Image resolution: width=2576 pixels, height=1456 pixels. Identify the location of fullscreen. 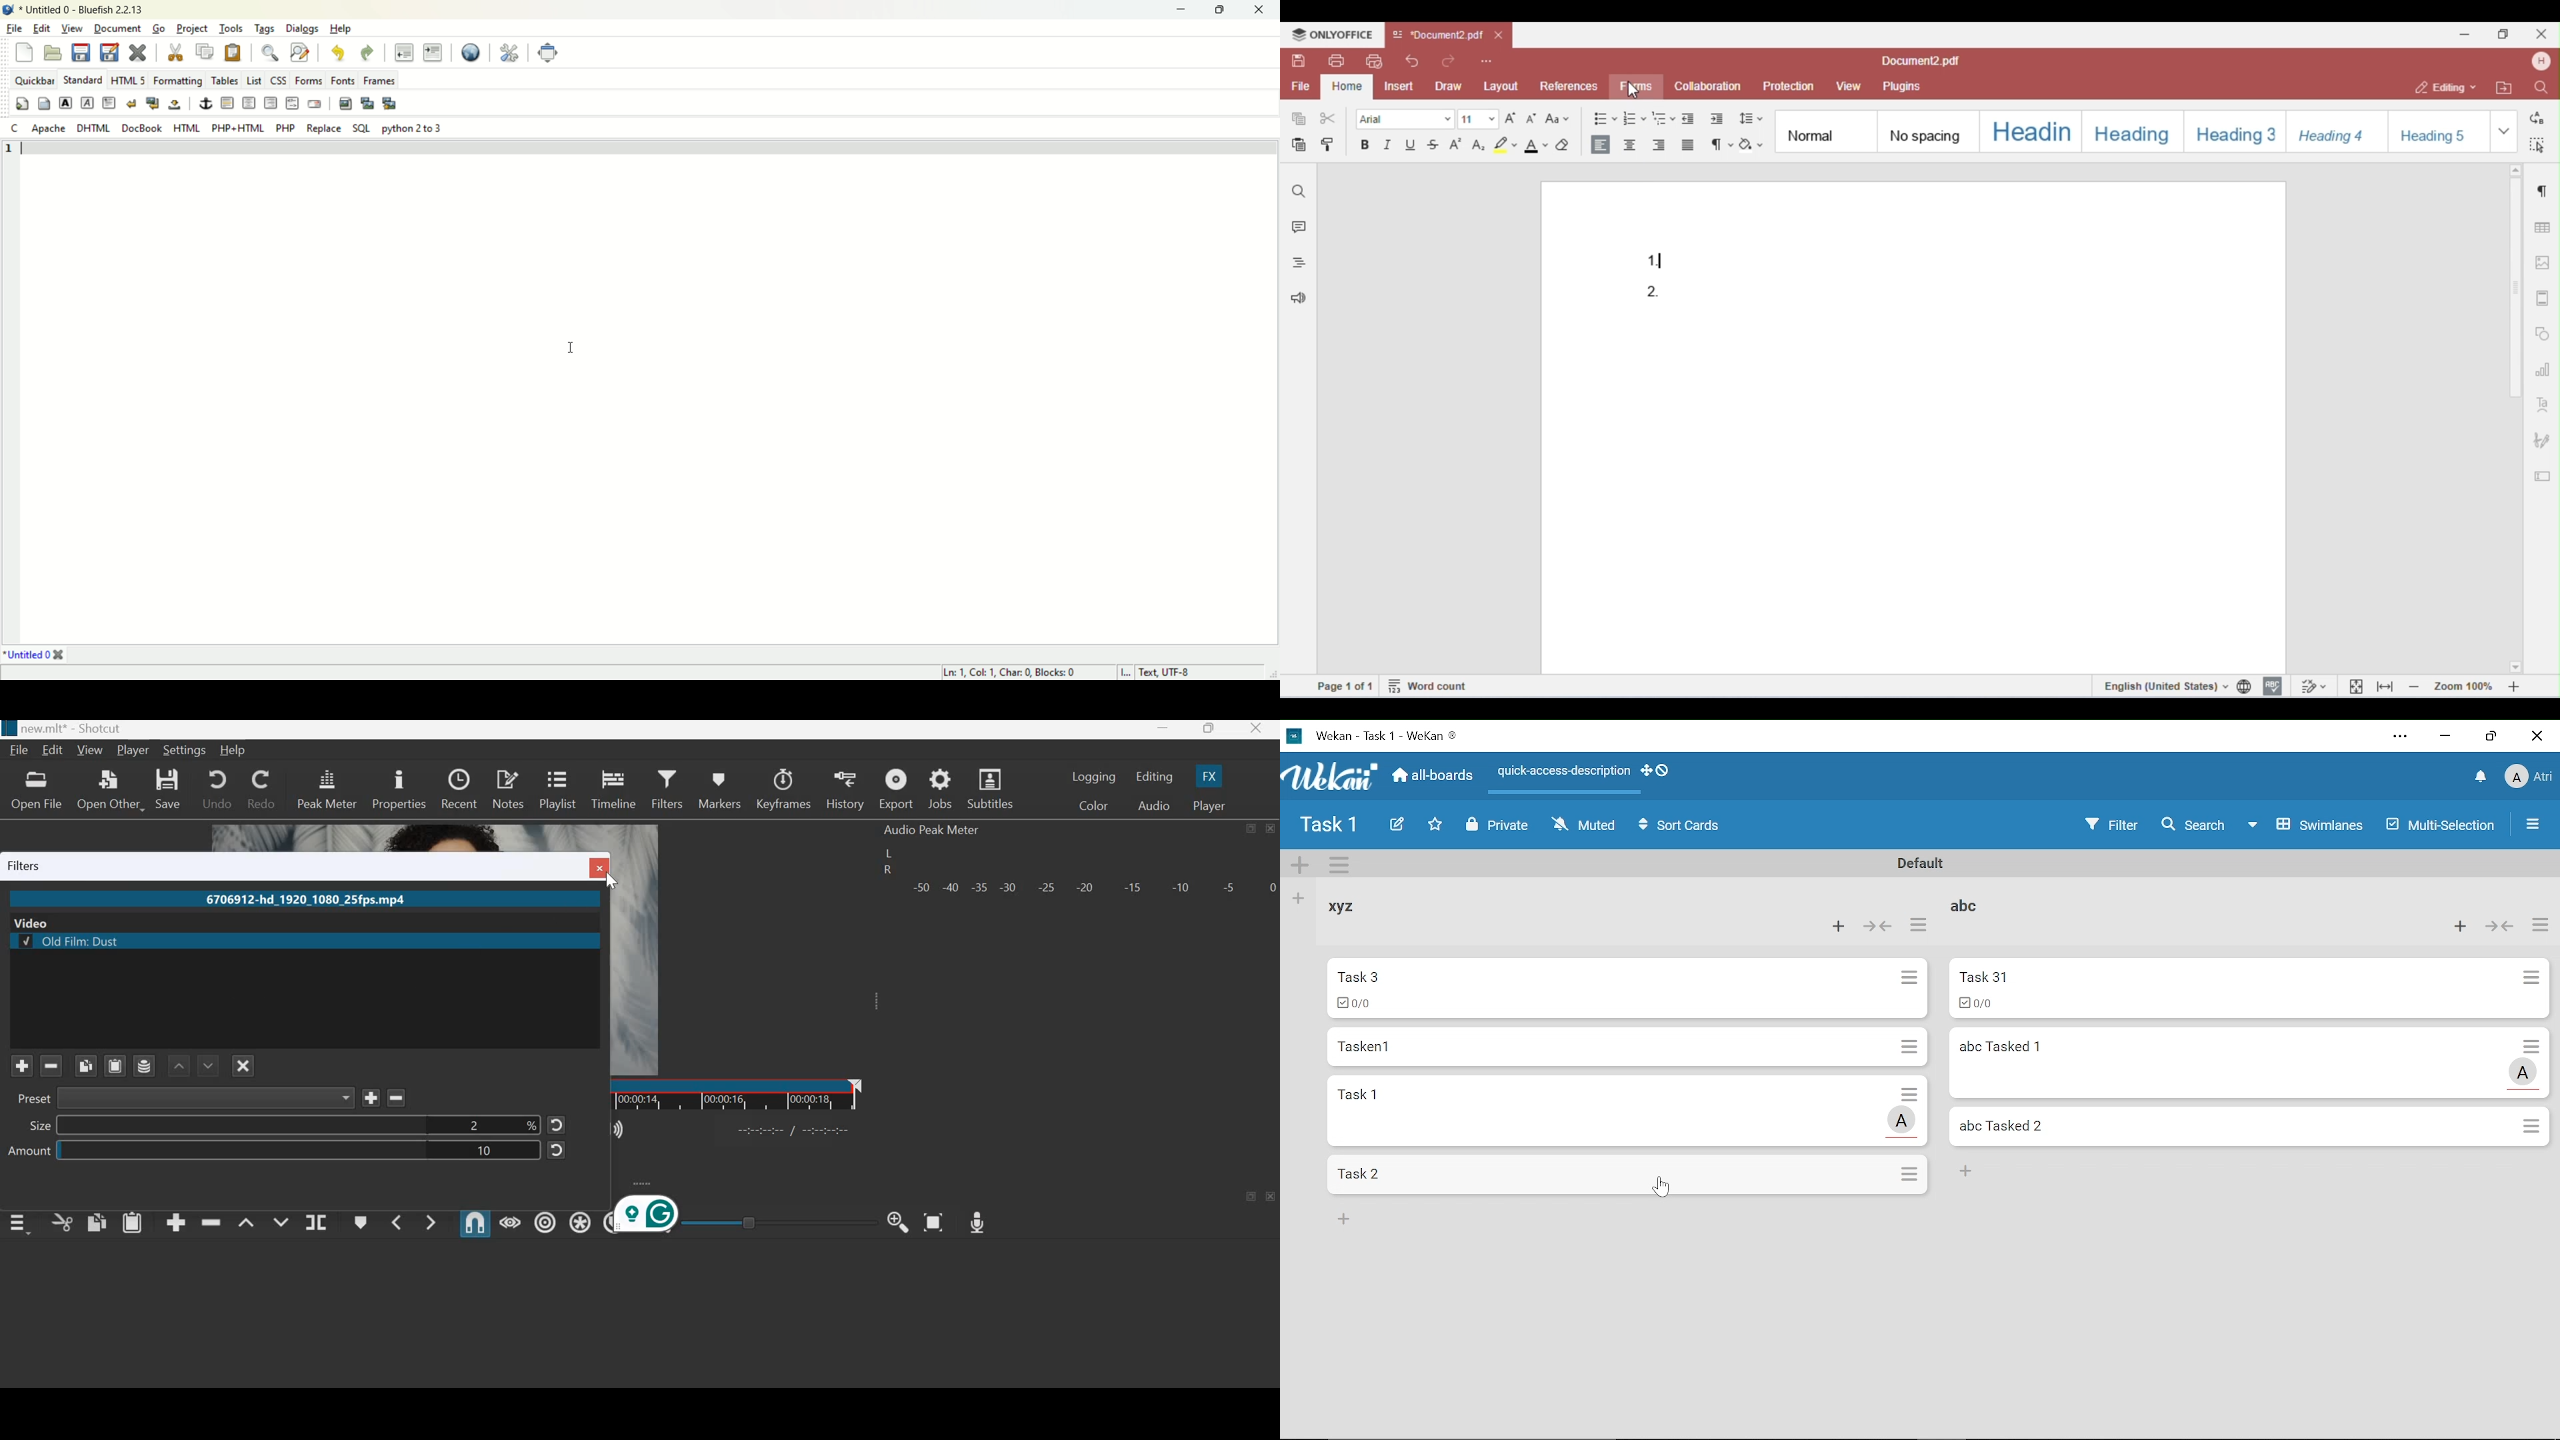
(550, 52).